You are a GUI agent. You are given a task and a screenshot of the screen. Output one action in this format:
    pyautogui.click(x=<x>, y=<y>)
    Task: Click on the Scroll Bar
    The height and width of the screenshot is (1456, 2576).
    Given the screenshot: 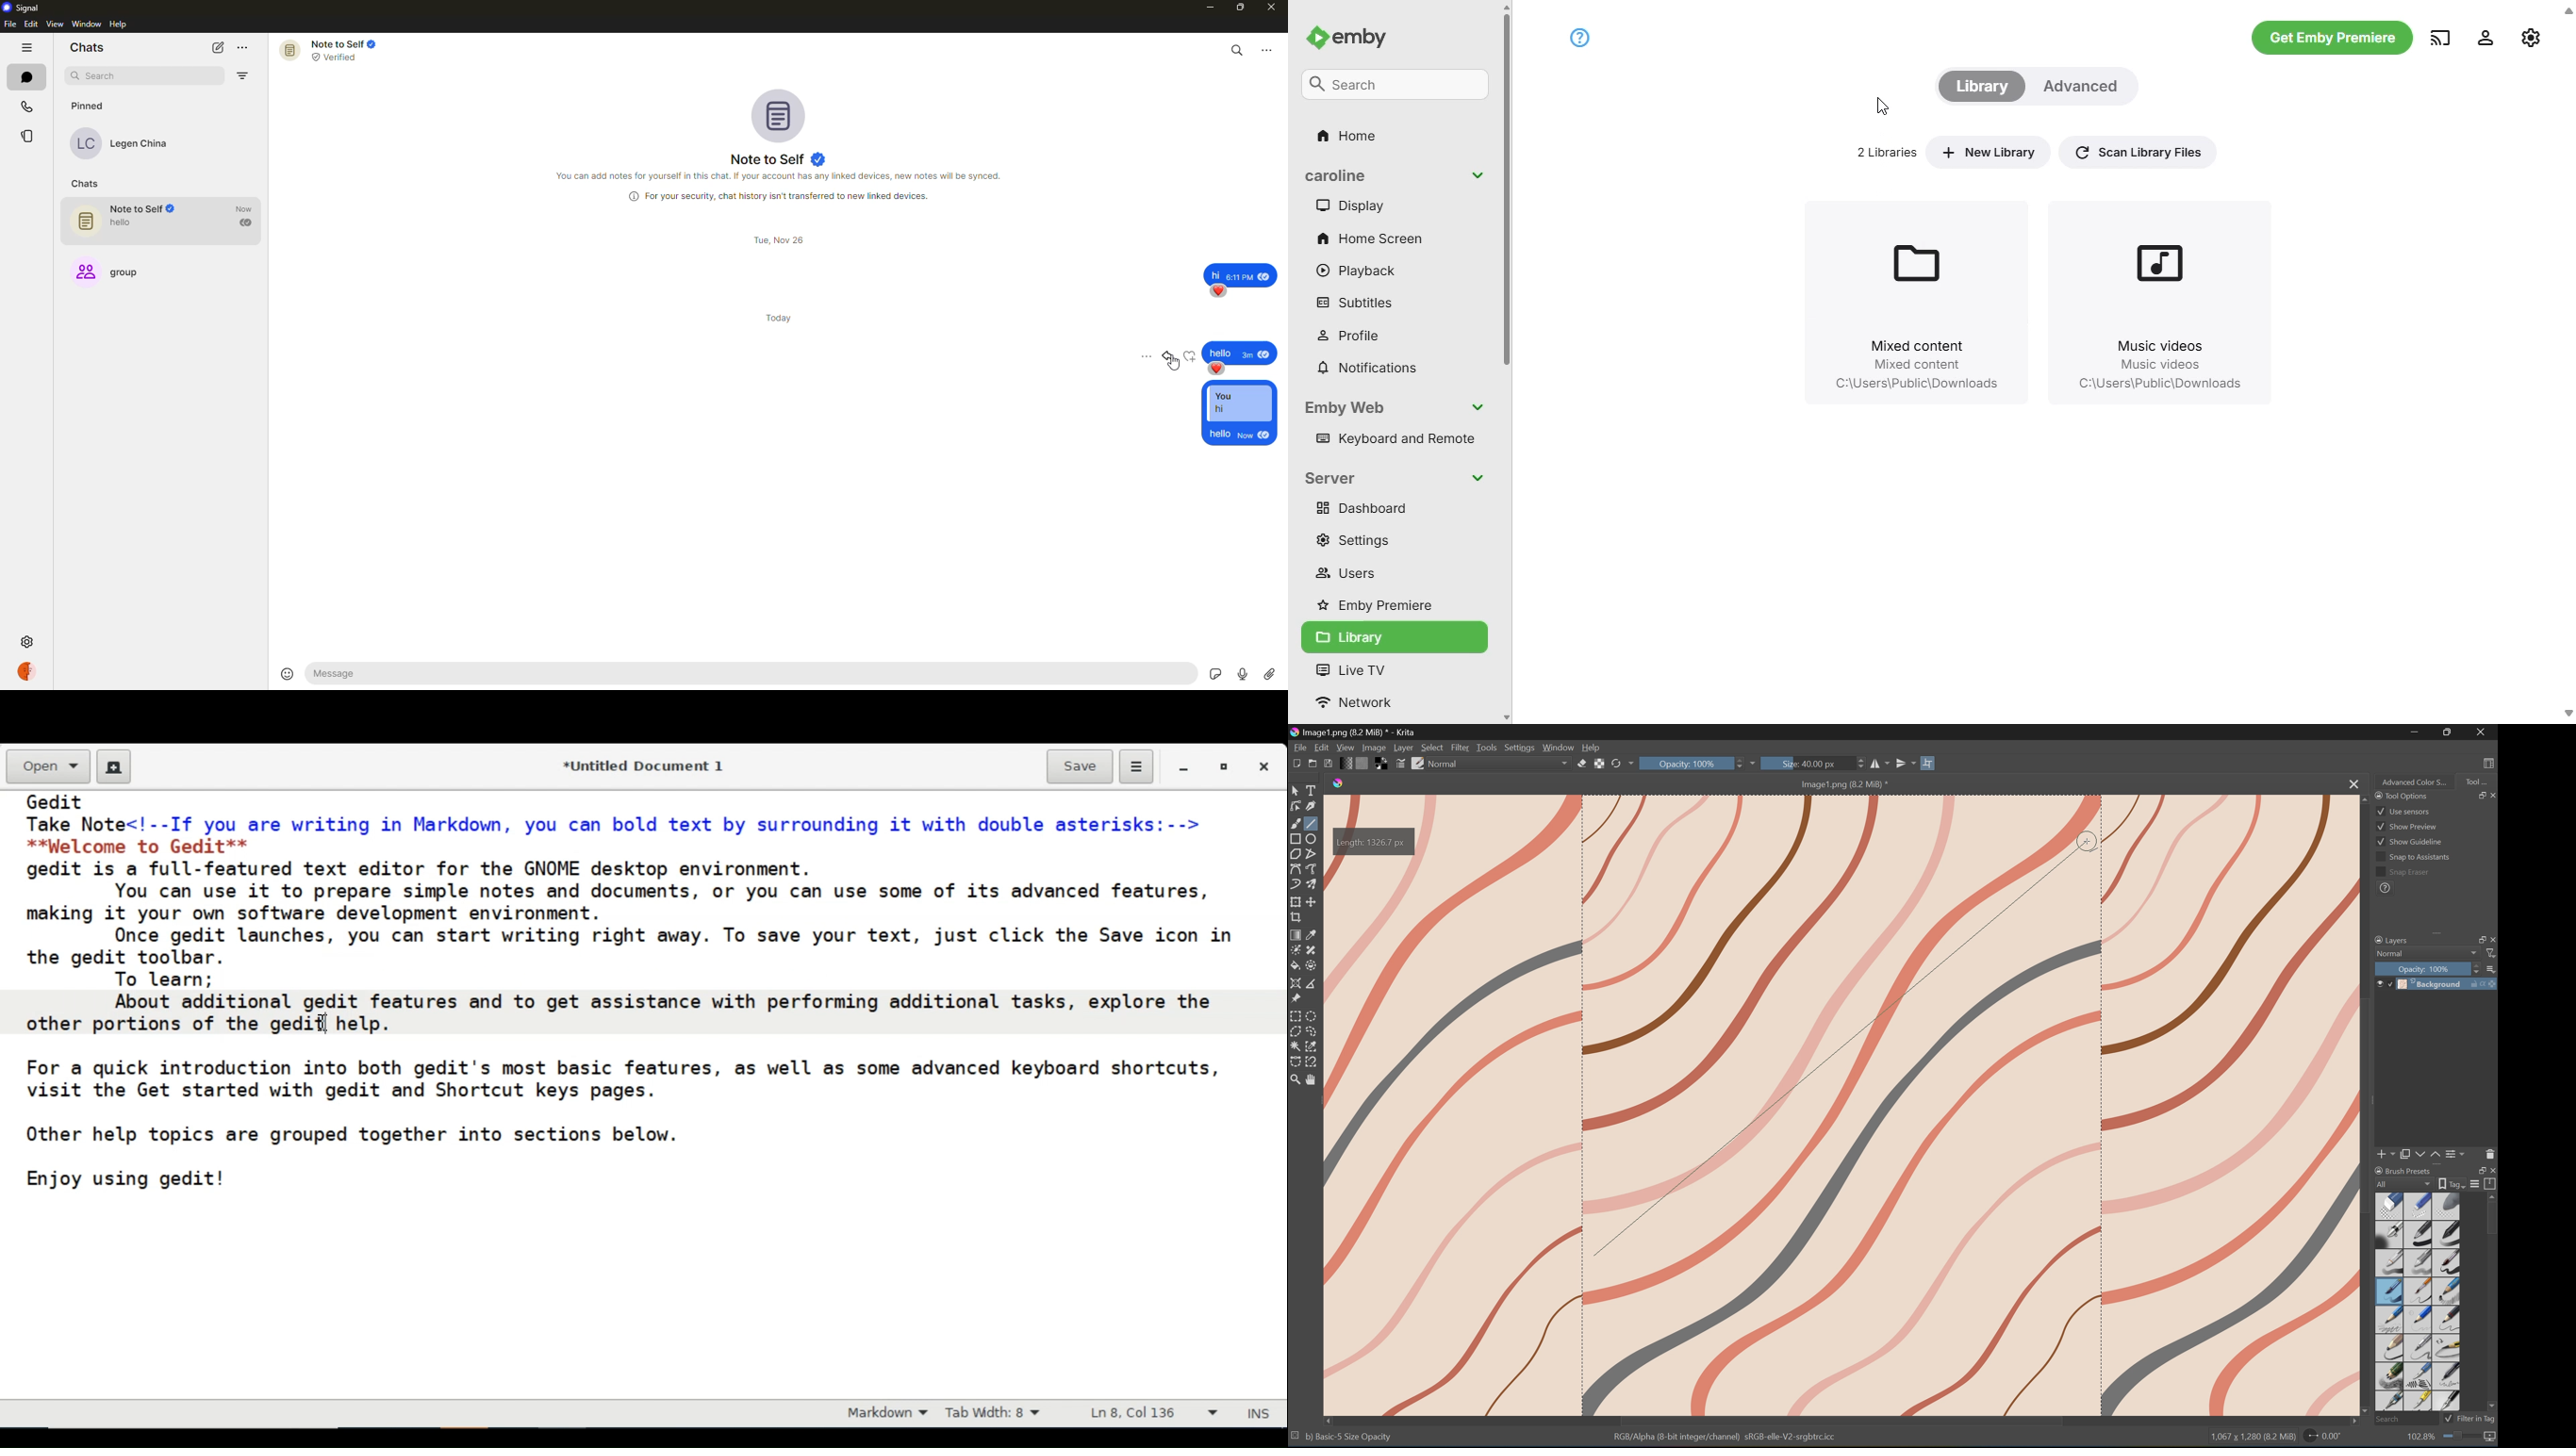 What is the action you would take?
    pyautogui.click(x=2431, y=925)
    